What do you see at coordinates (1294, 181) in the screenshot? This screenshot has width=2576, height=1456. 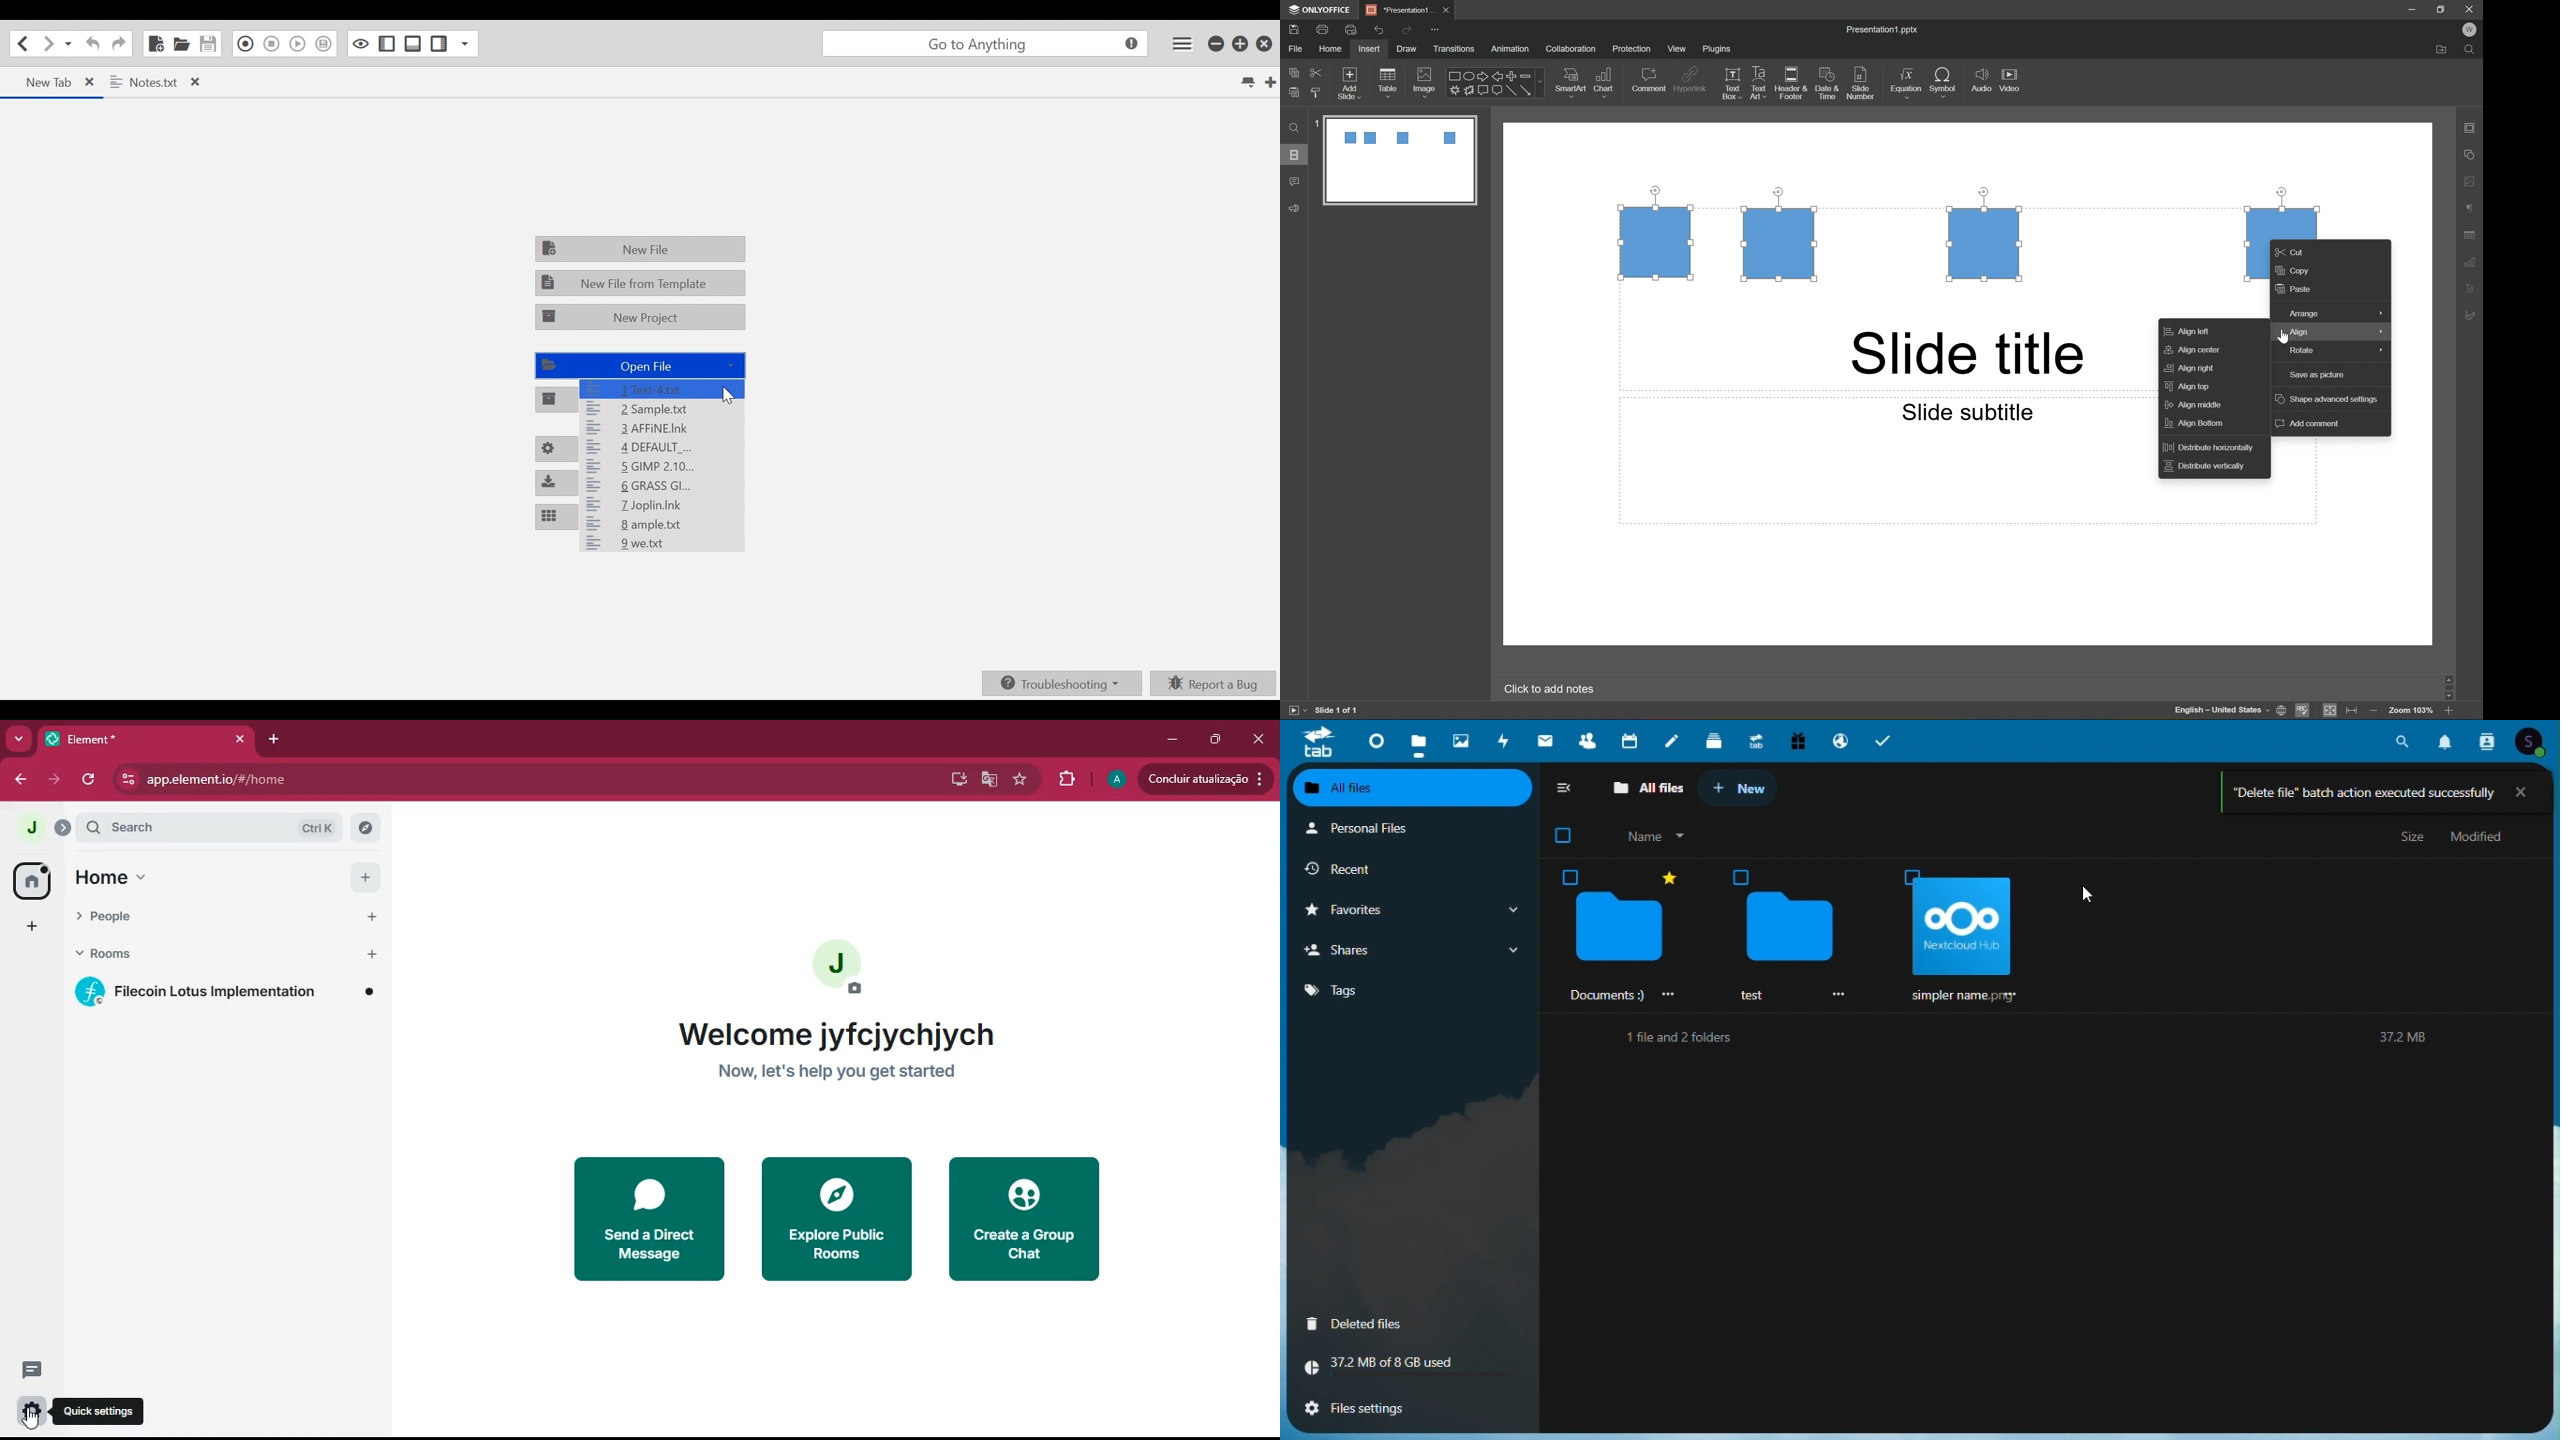 I see `comments` at bounding box center [1294, 181].